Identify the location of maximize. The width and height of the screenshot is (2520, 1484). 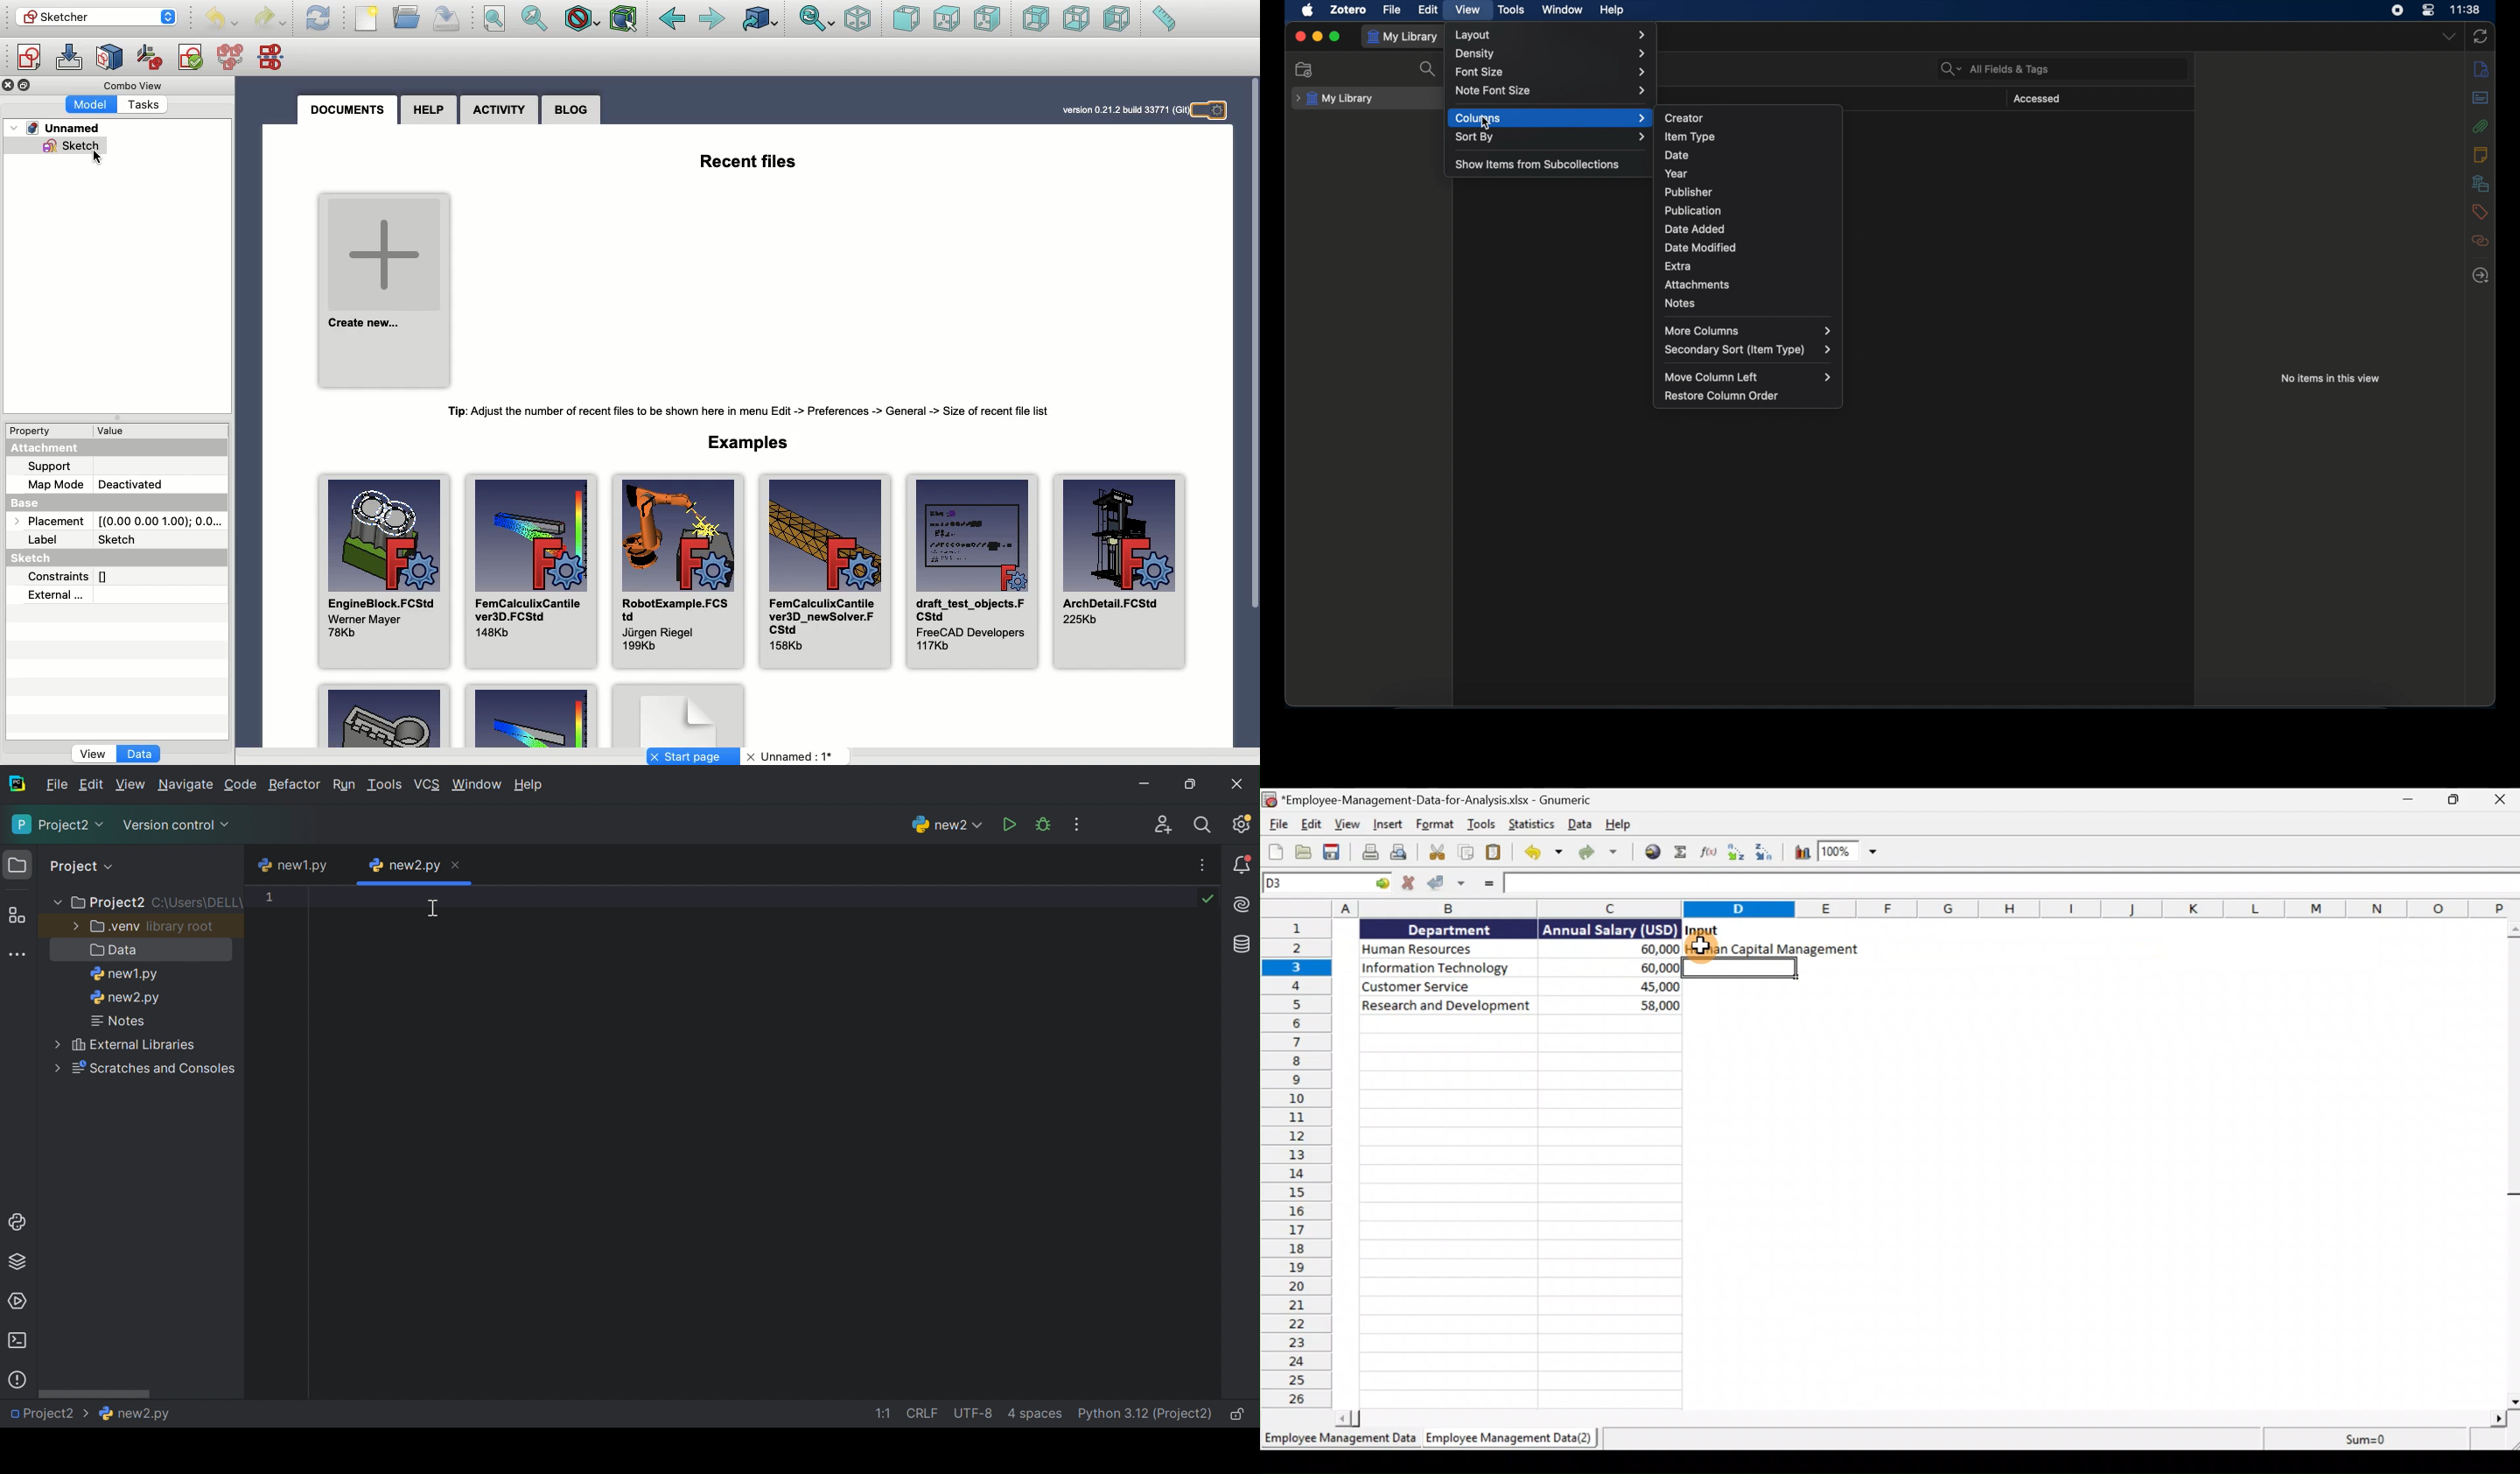
(1335, 37).